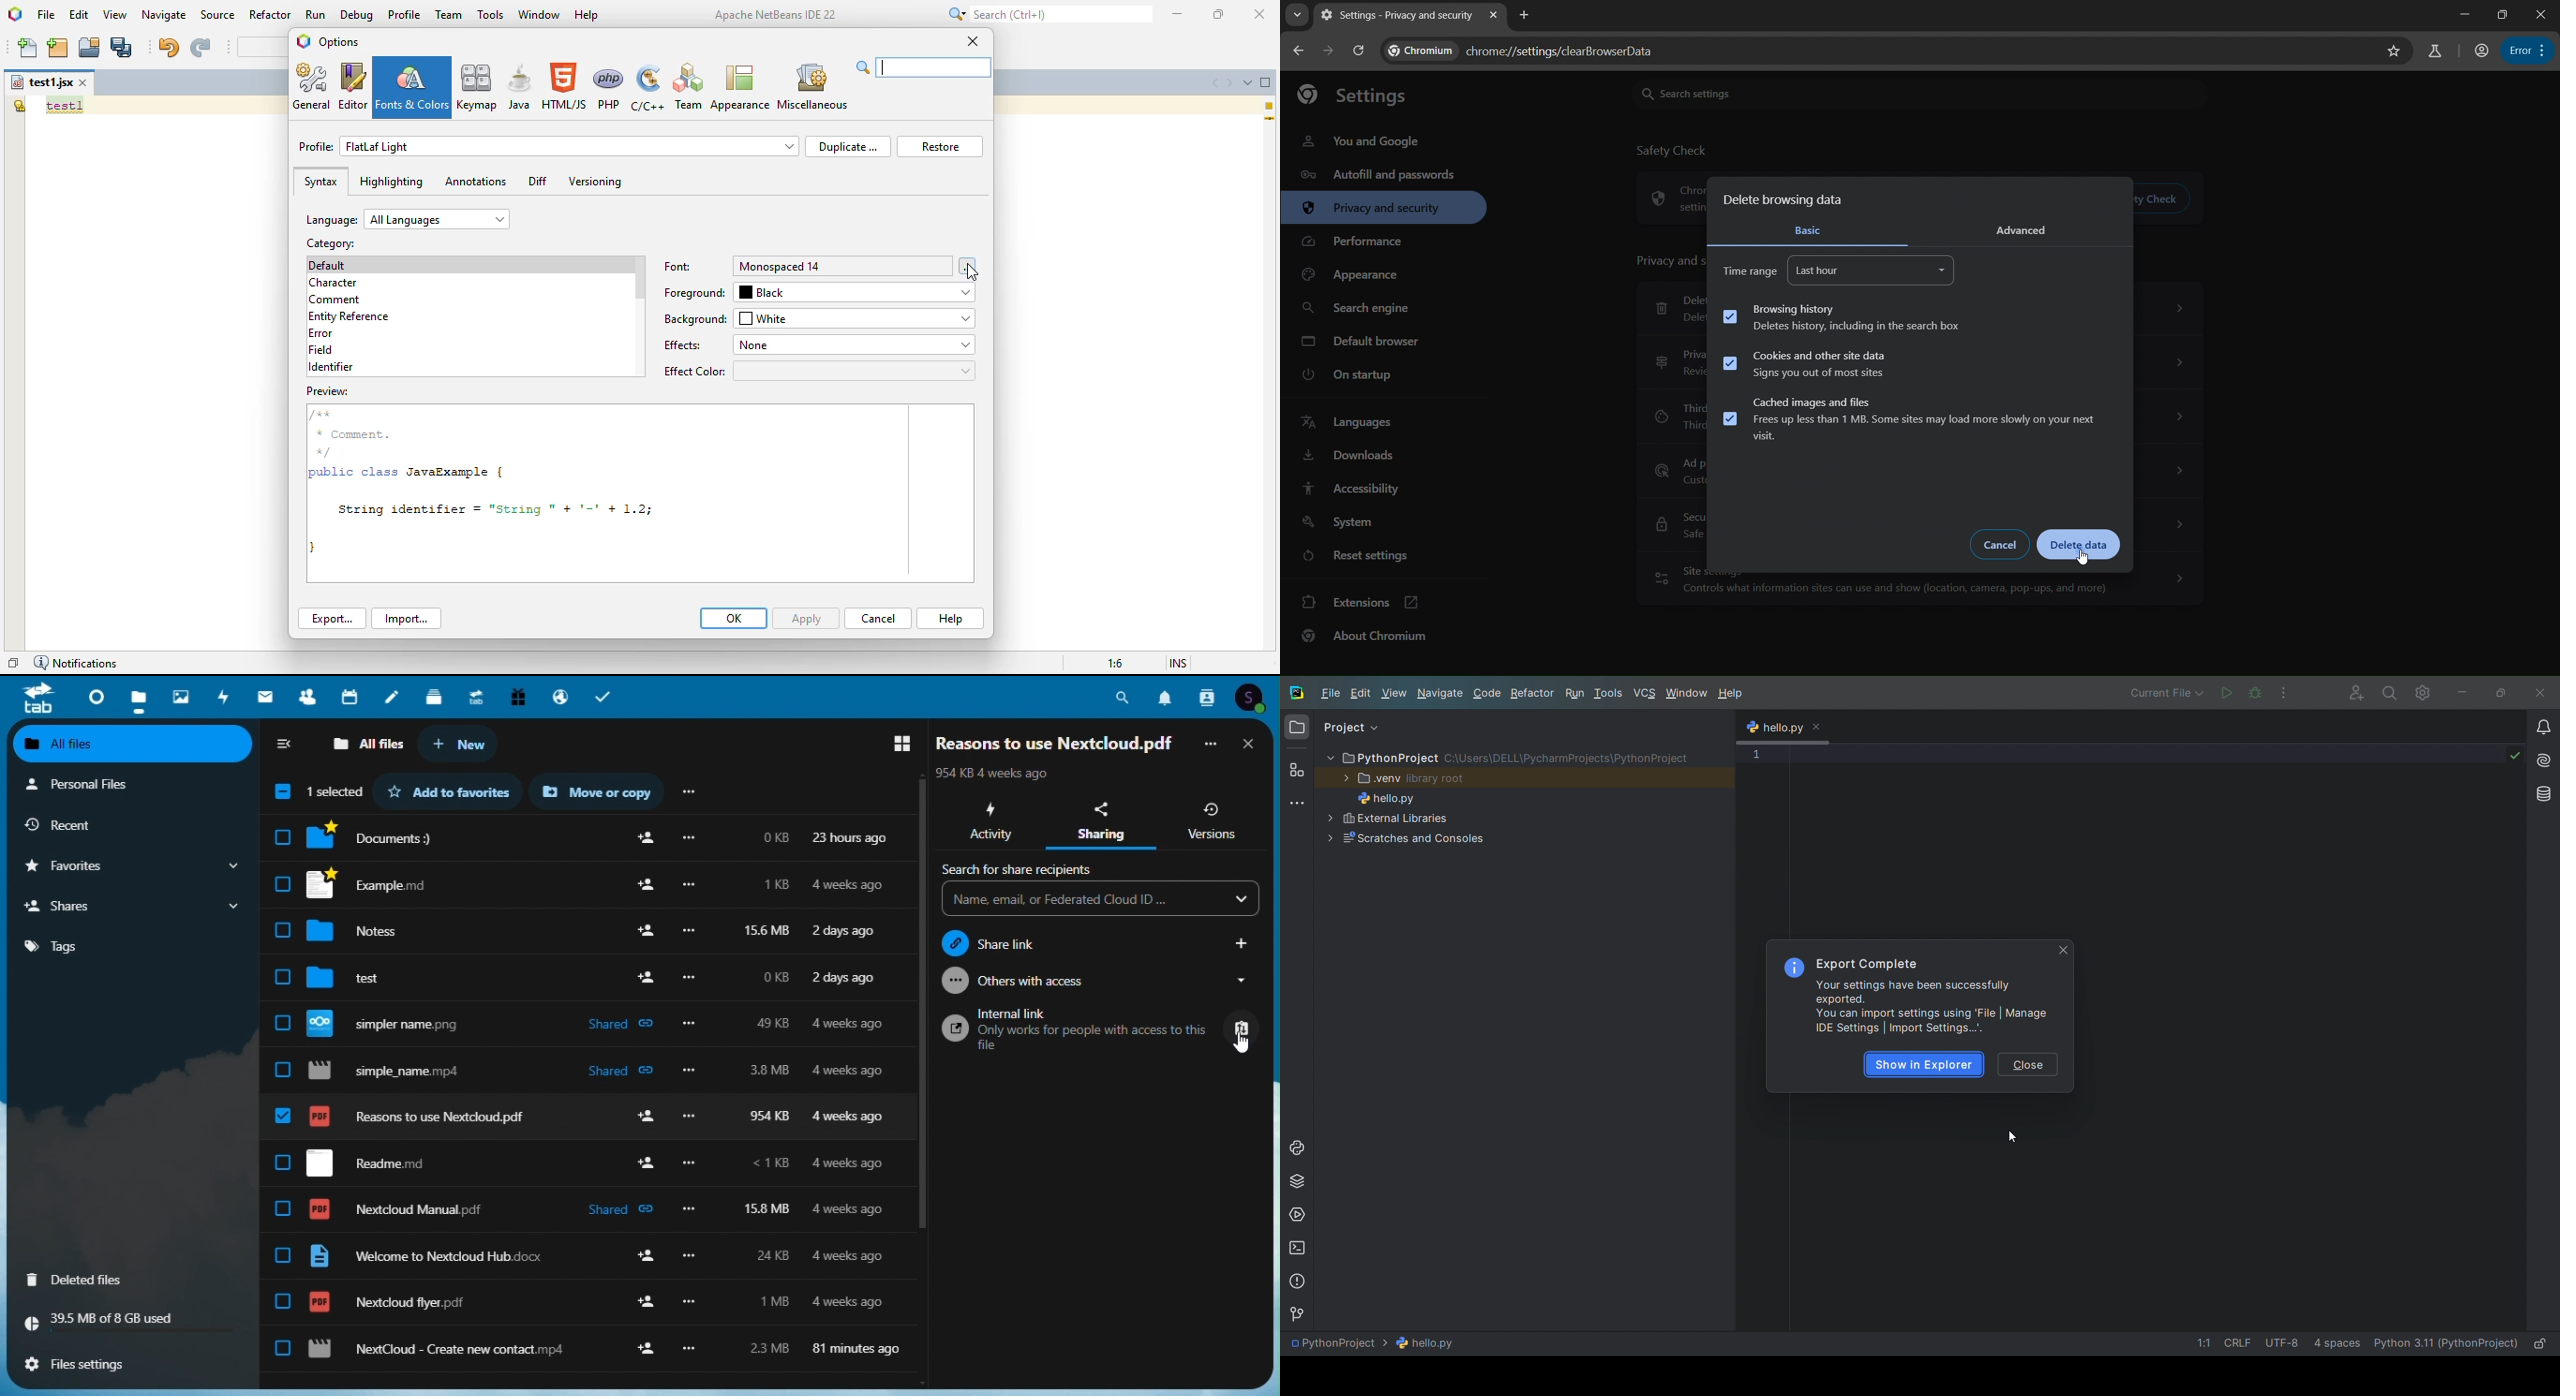 This screenshot has width=2576, height=1400. I want to click on , so click(690, 978).